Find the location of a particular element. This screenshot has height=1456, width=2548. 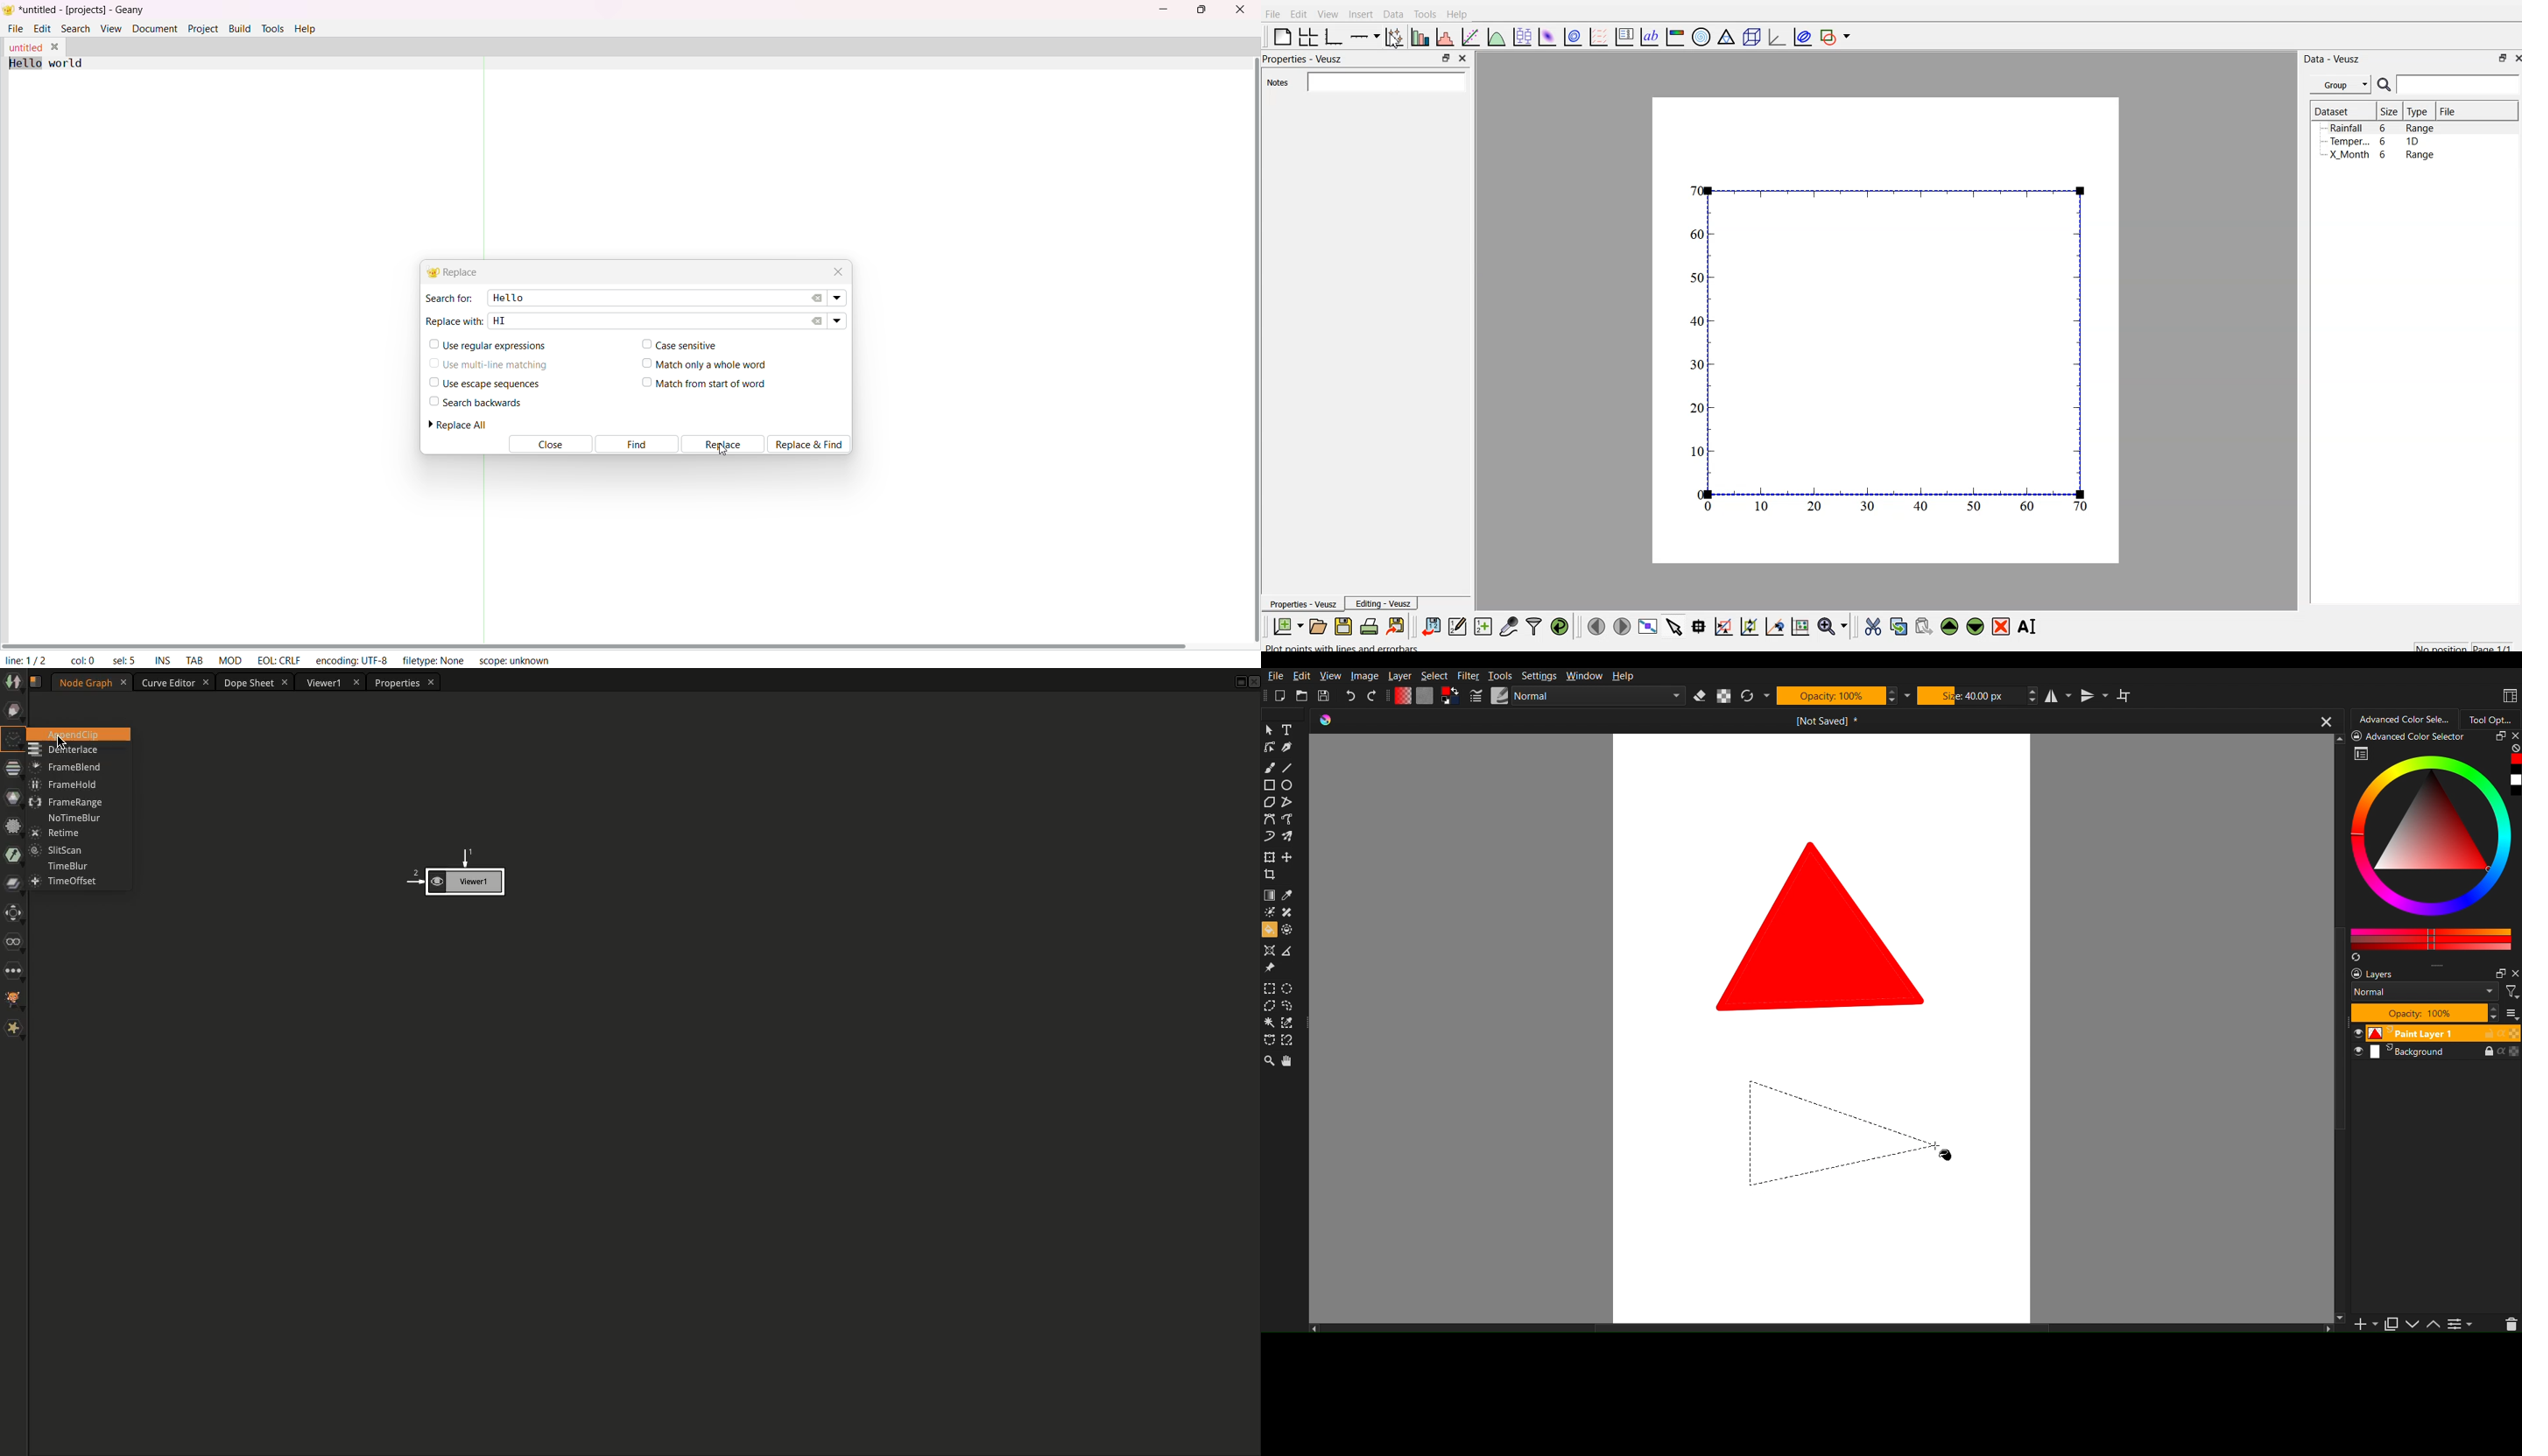

build is located at coordinates (240, 27).